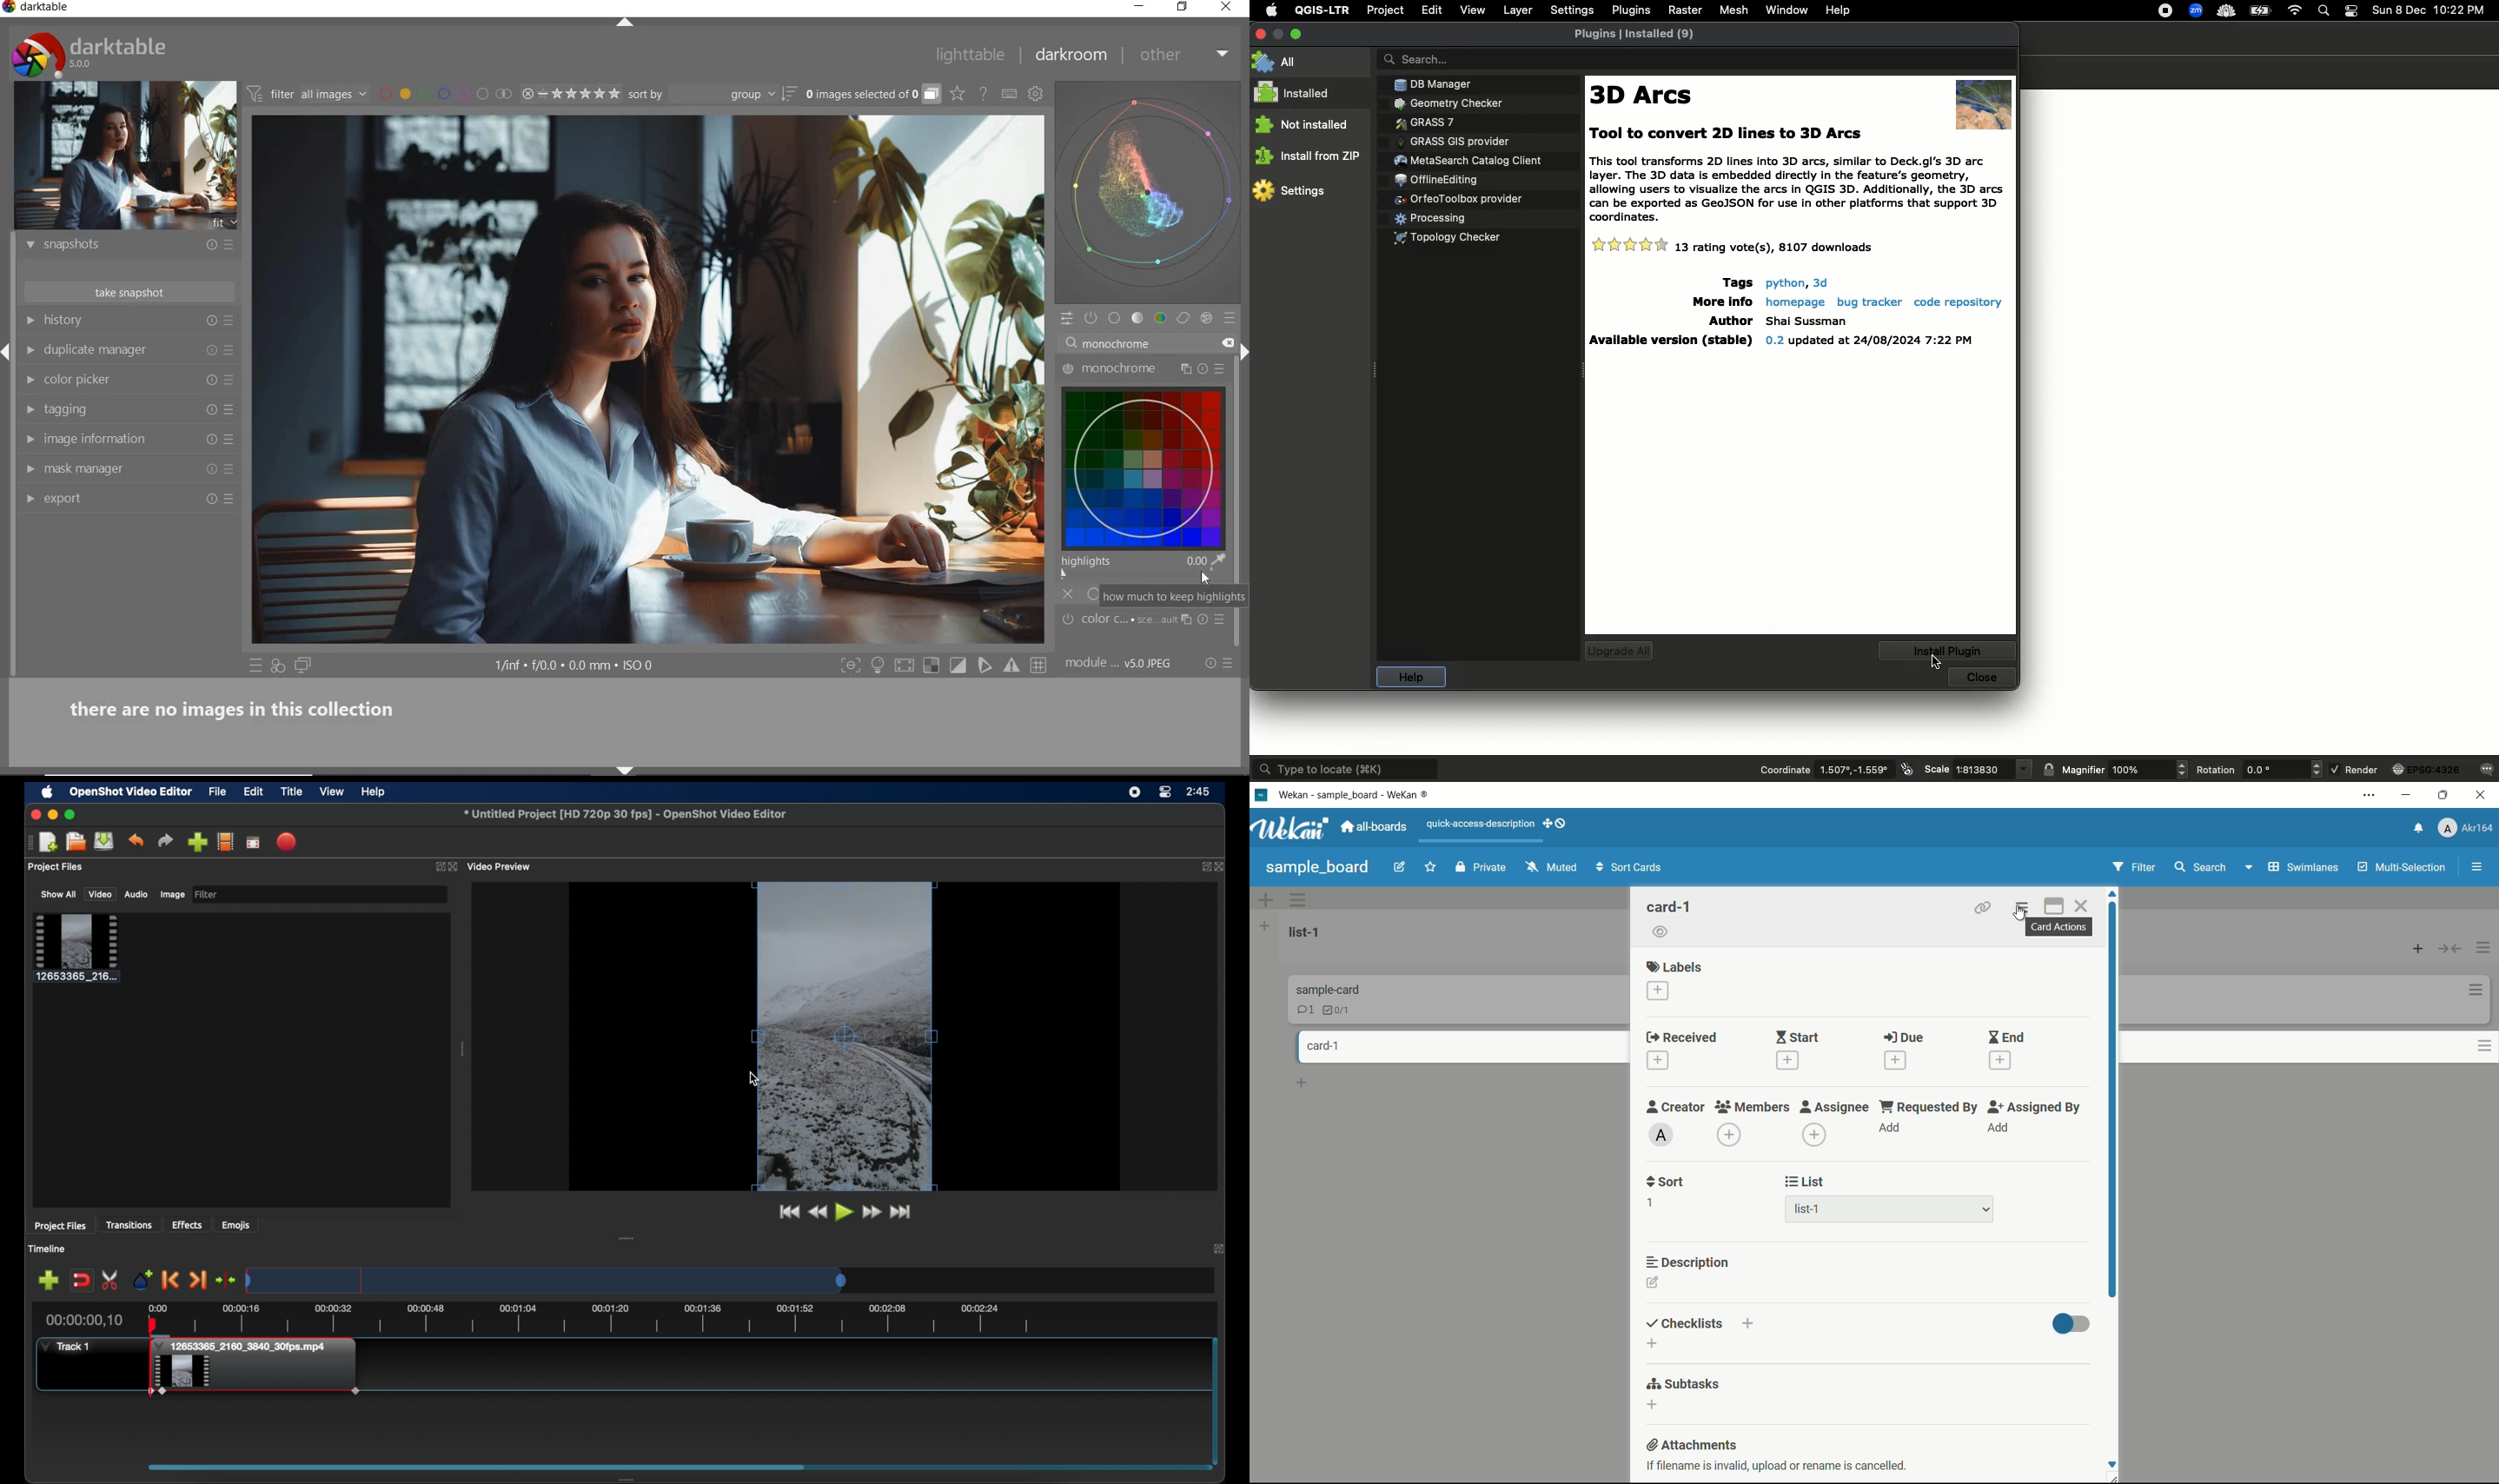 The width and height of the screenshot is (2520, 1484). I want to click on jump to start, so click(787, 1213).